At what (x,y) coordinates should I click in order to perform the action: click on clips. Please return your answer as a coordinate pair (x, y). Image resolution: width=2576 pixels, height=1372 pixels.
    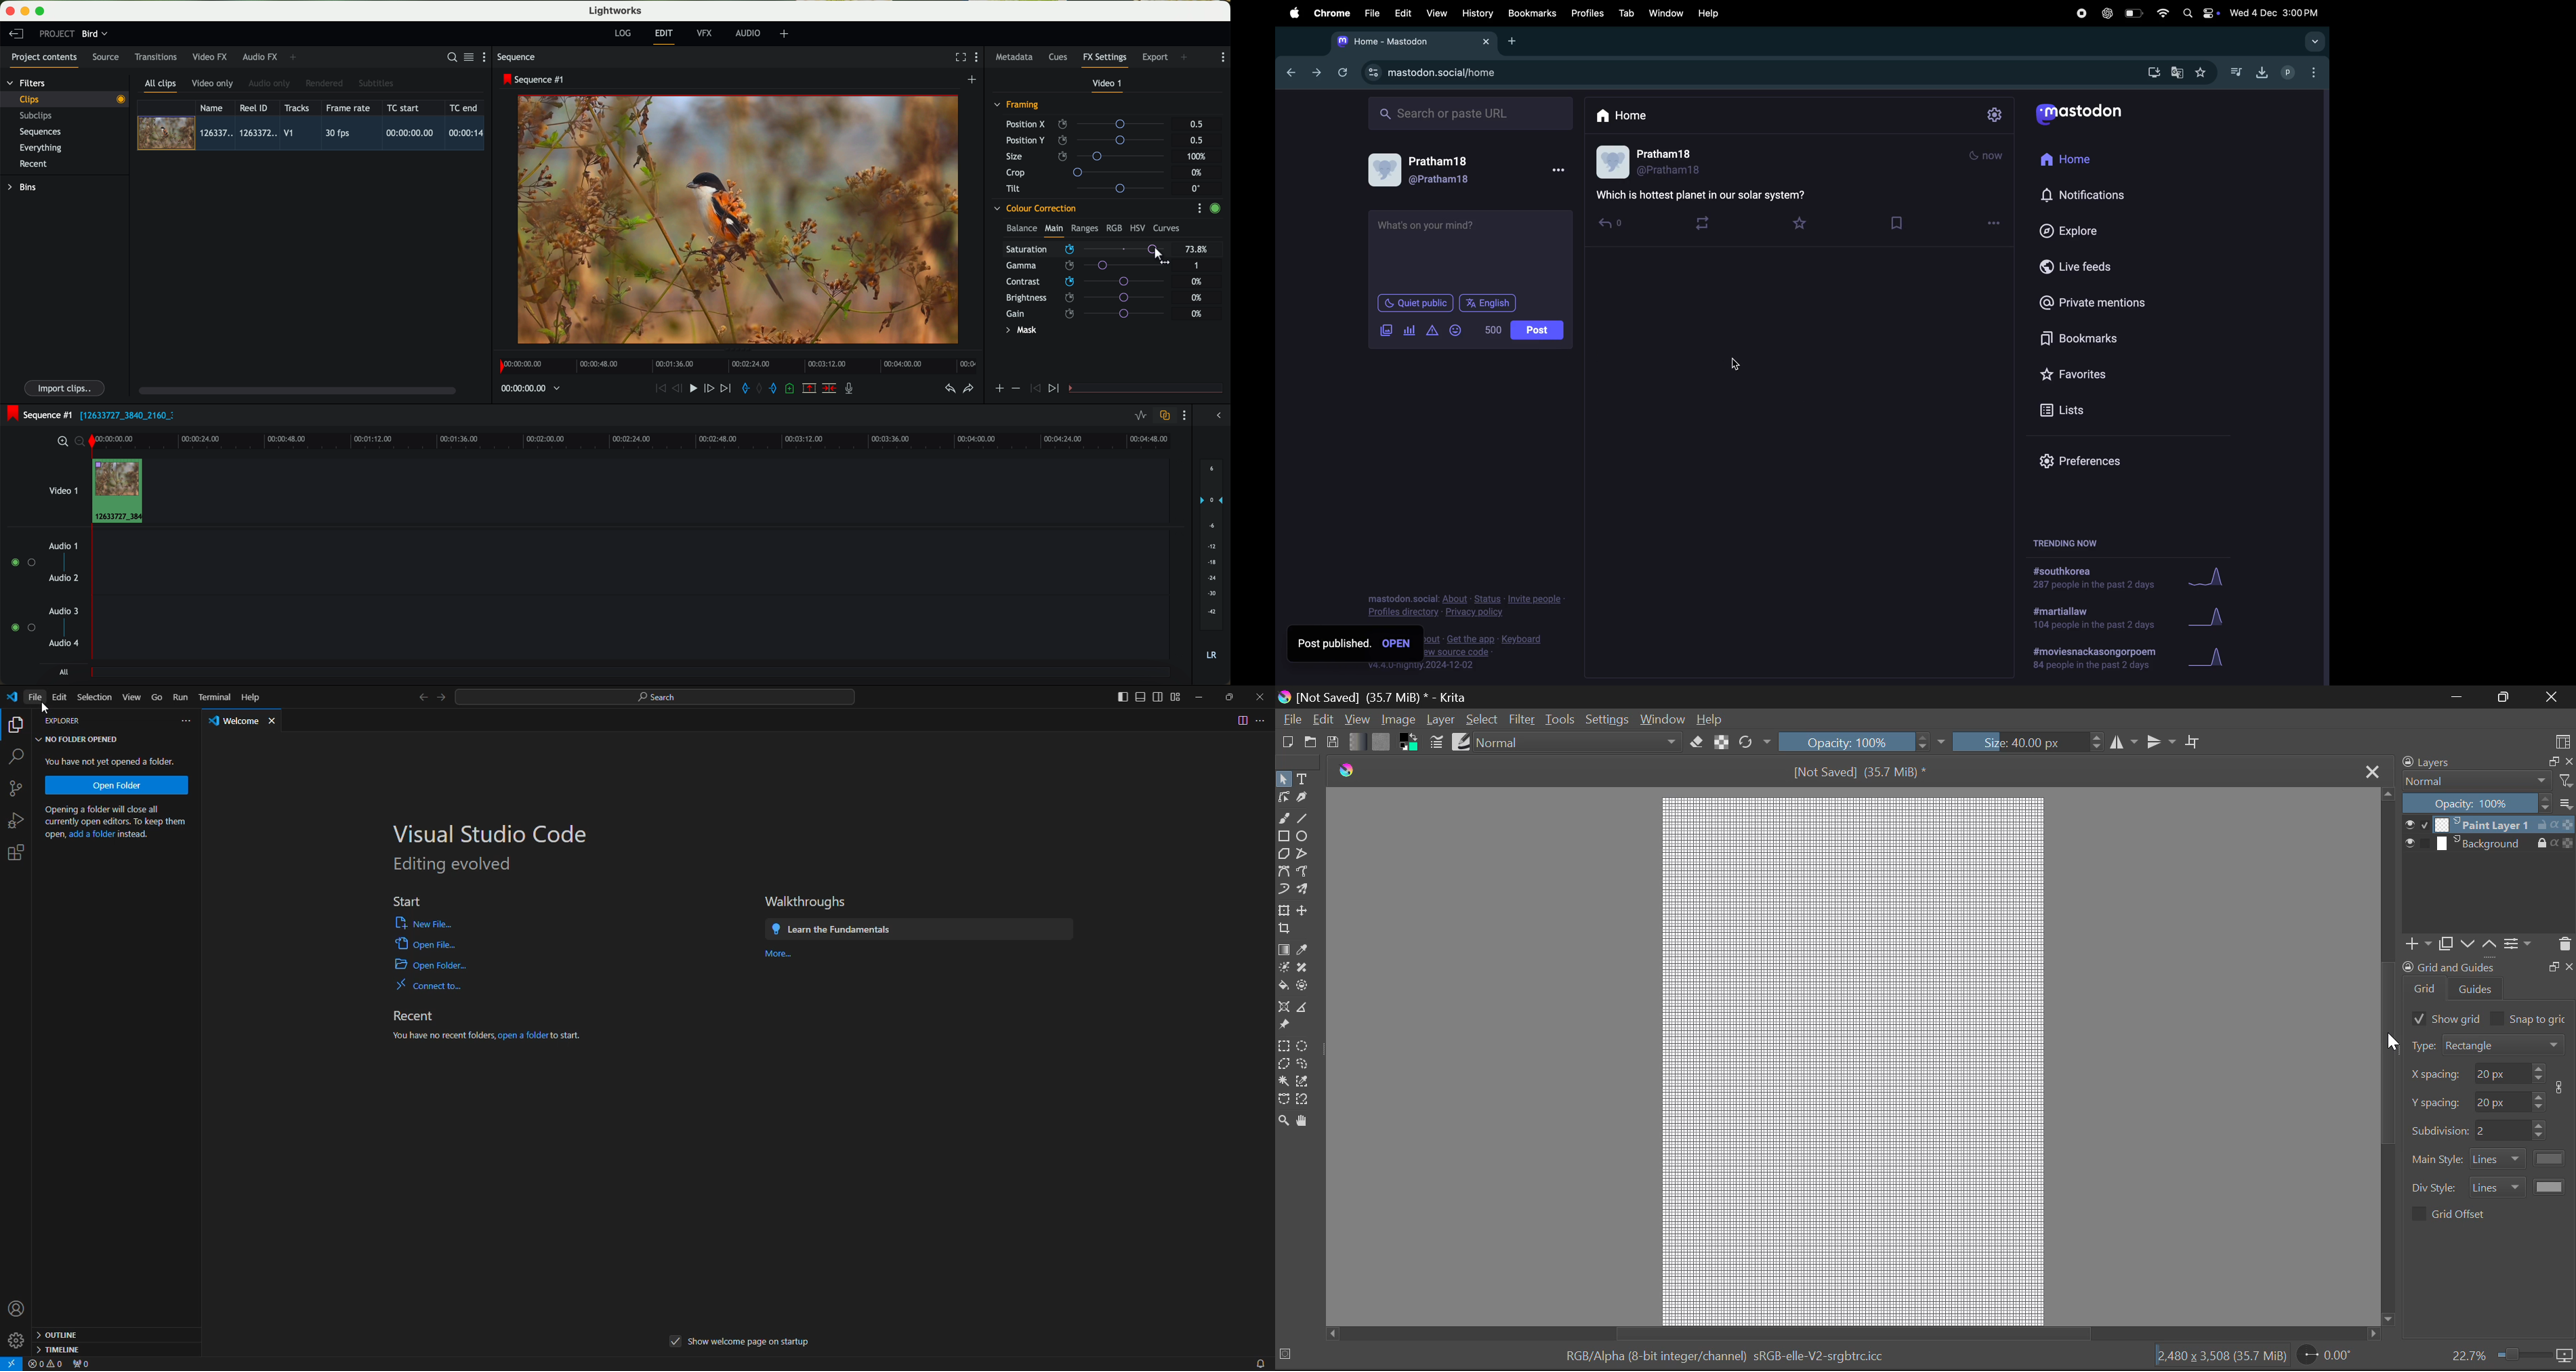
    Looking at the image, I should click on (65, 99).